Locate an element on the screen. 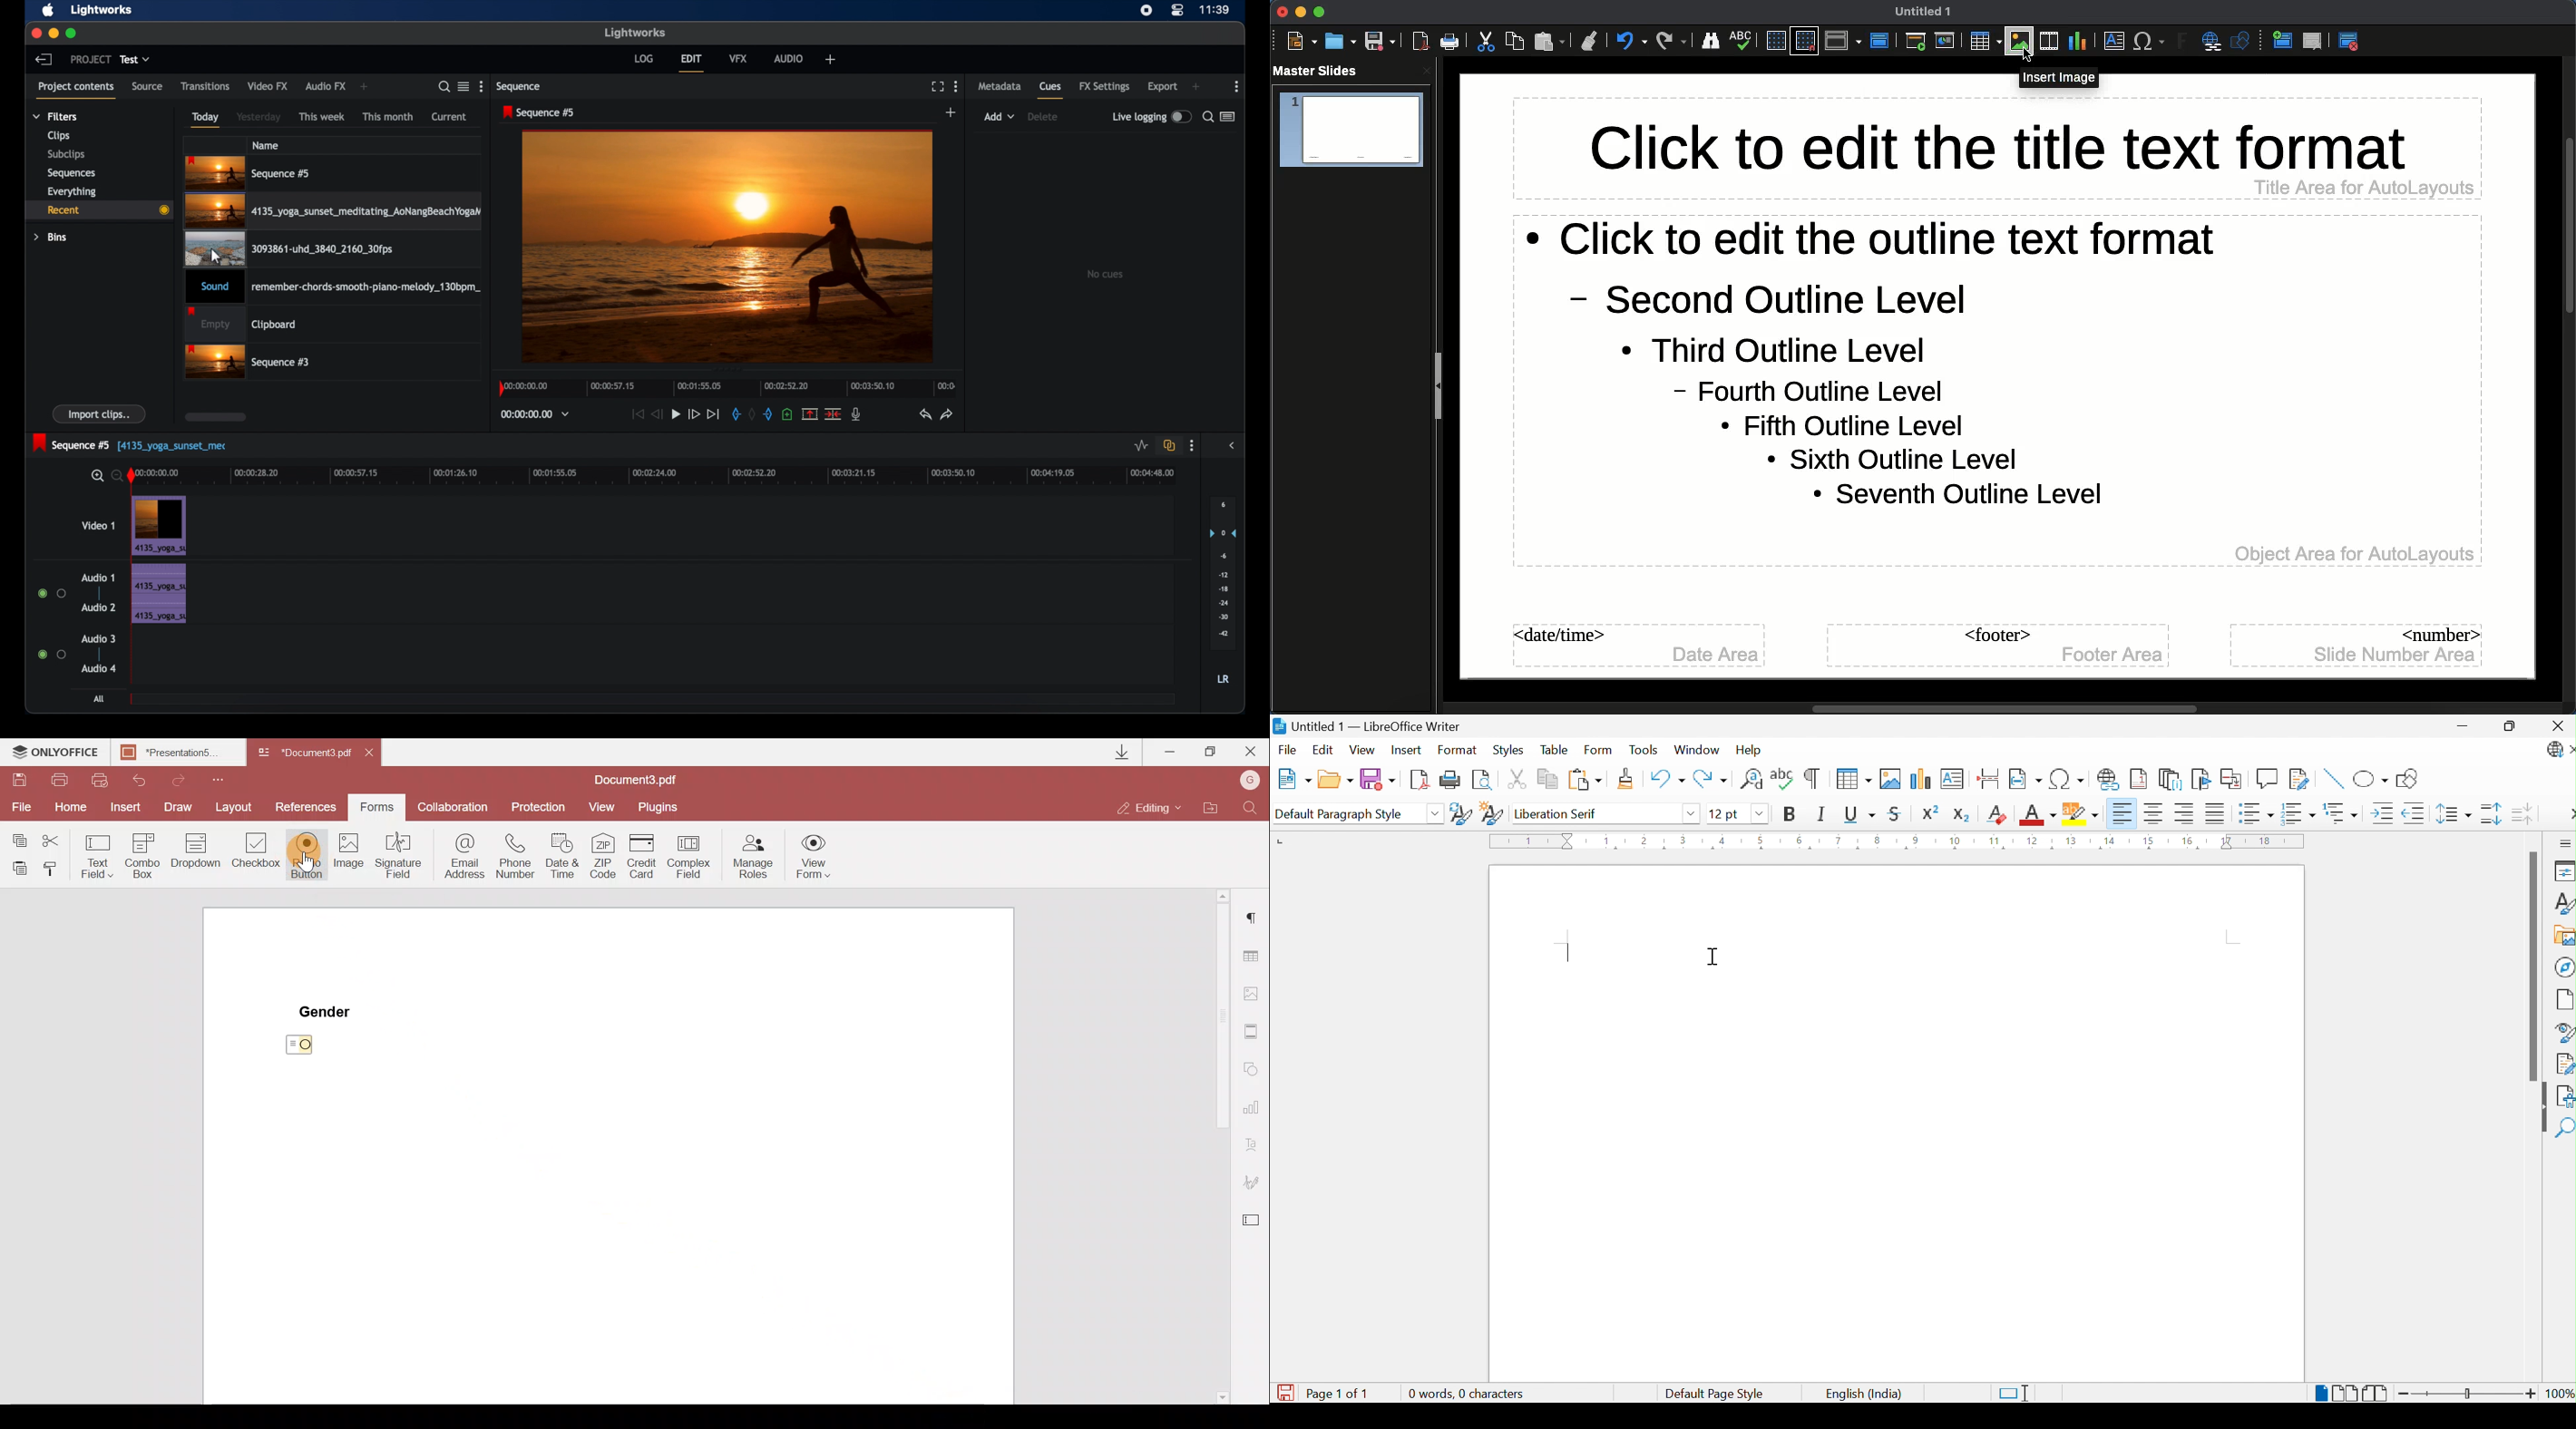 The width and height of the screenshot is (2576, 1456). Hyperlink is located at coordinates (2211, 42).